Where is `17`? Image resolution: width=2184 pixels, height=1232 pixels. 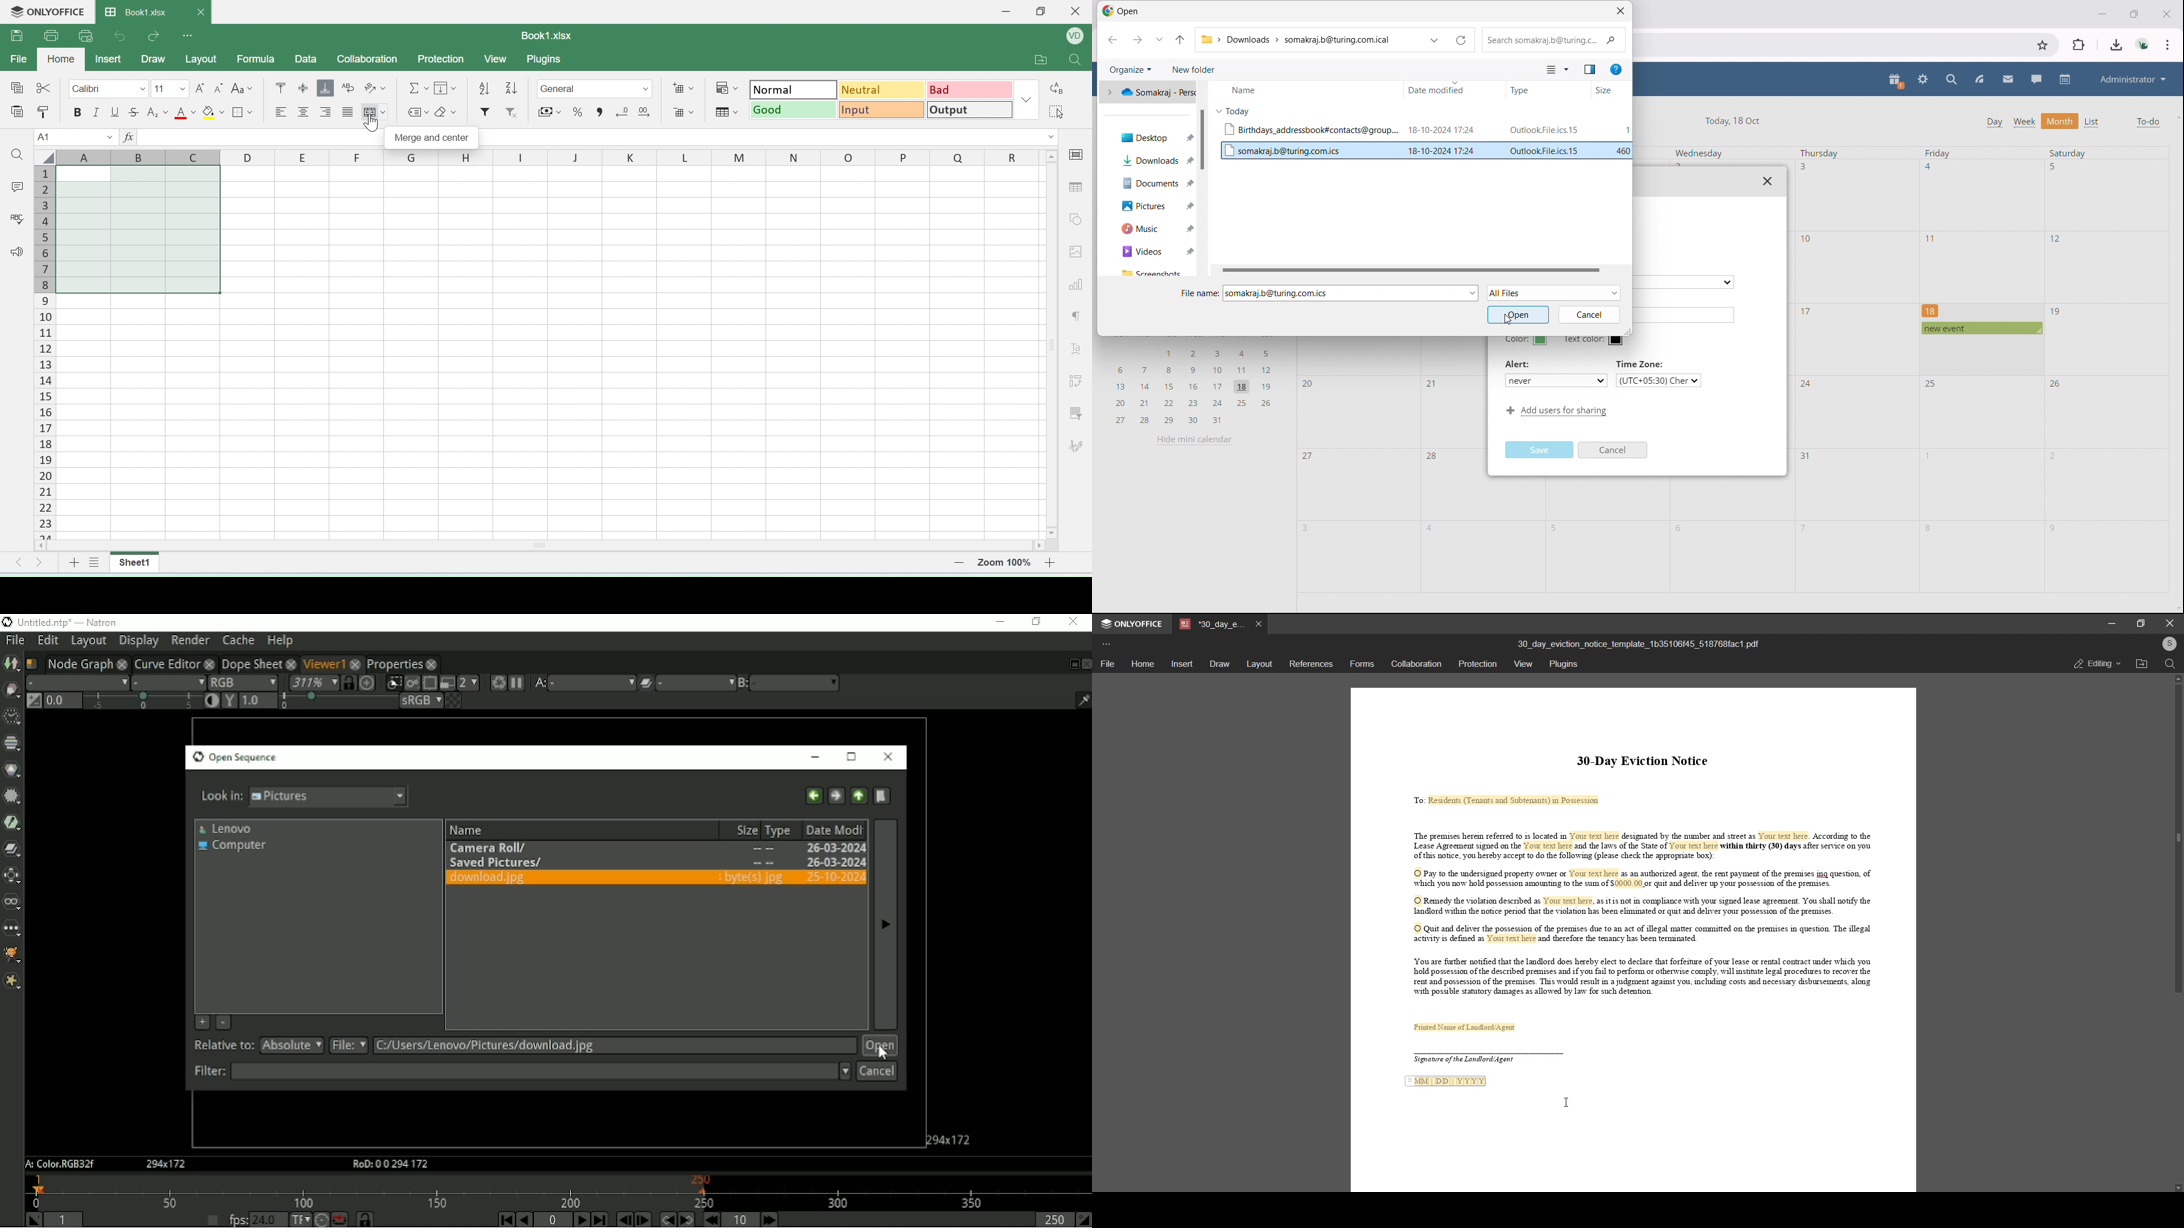 17 is located at coordinates (1807, 311).